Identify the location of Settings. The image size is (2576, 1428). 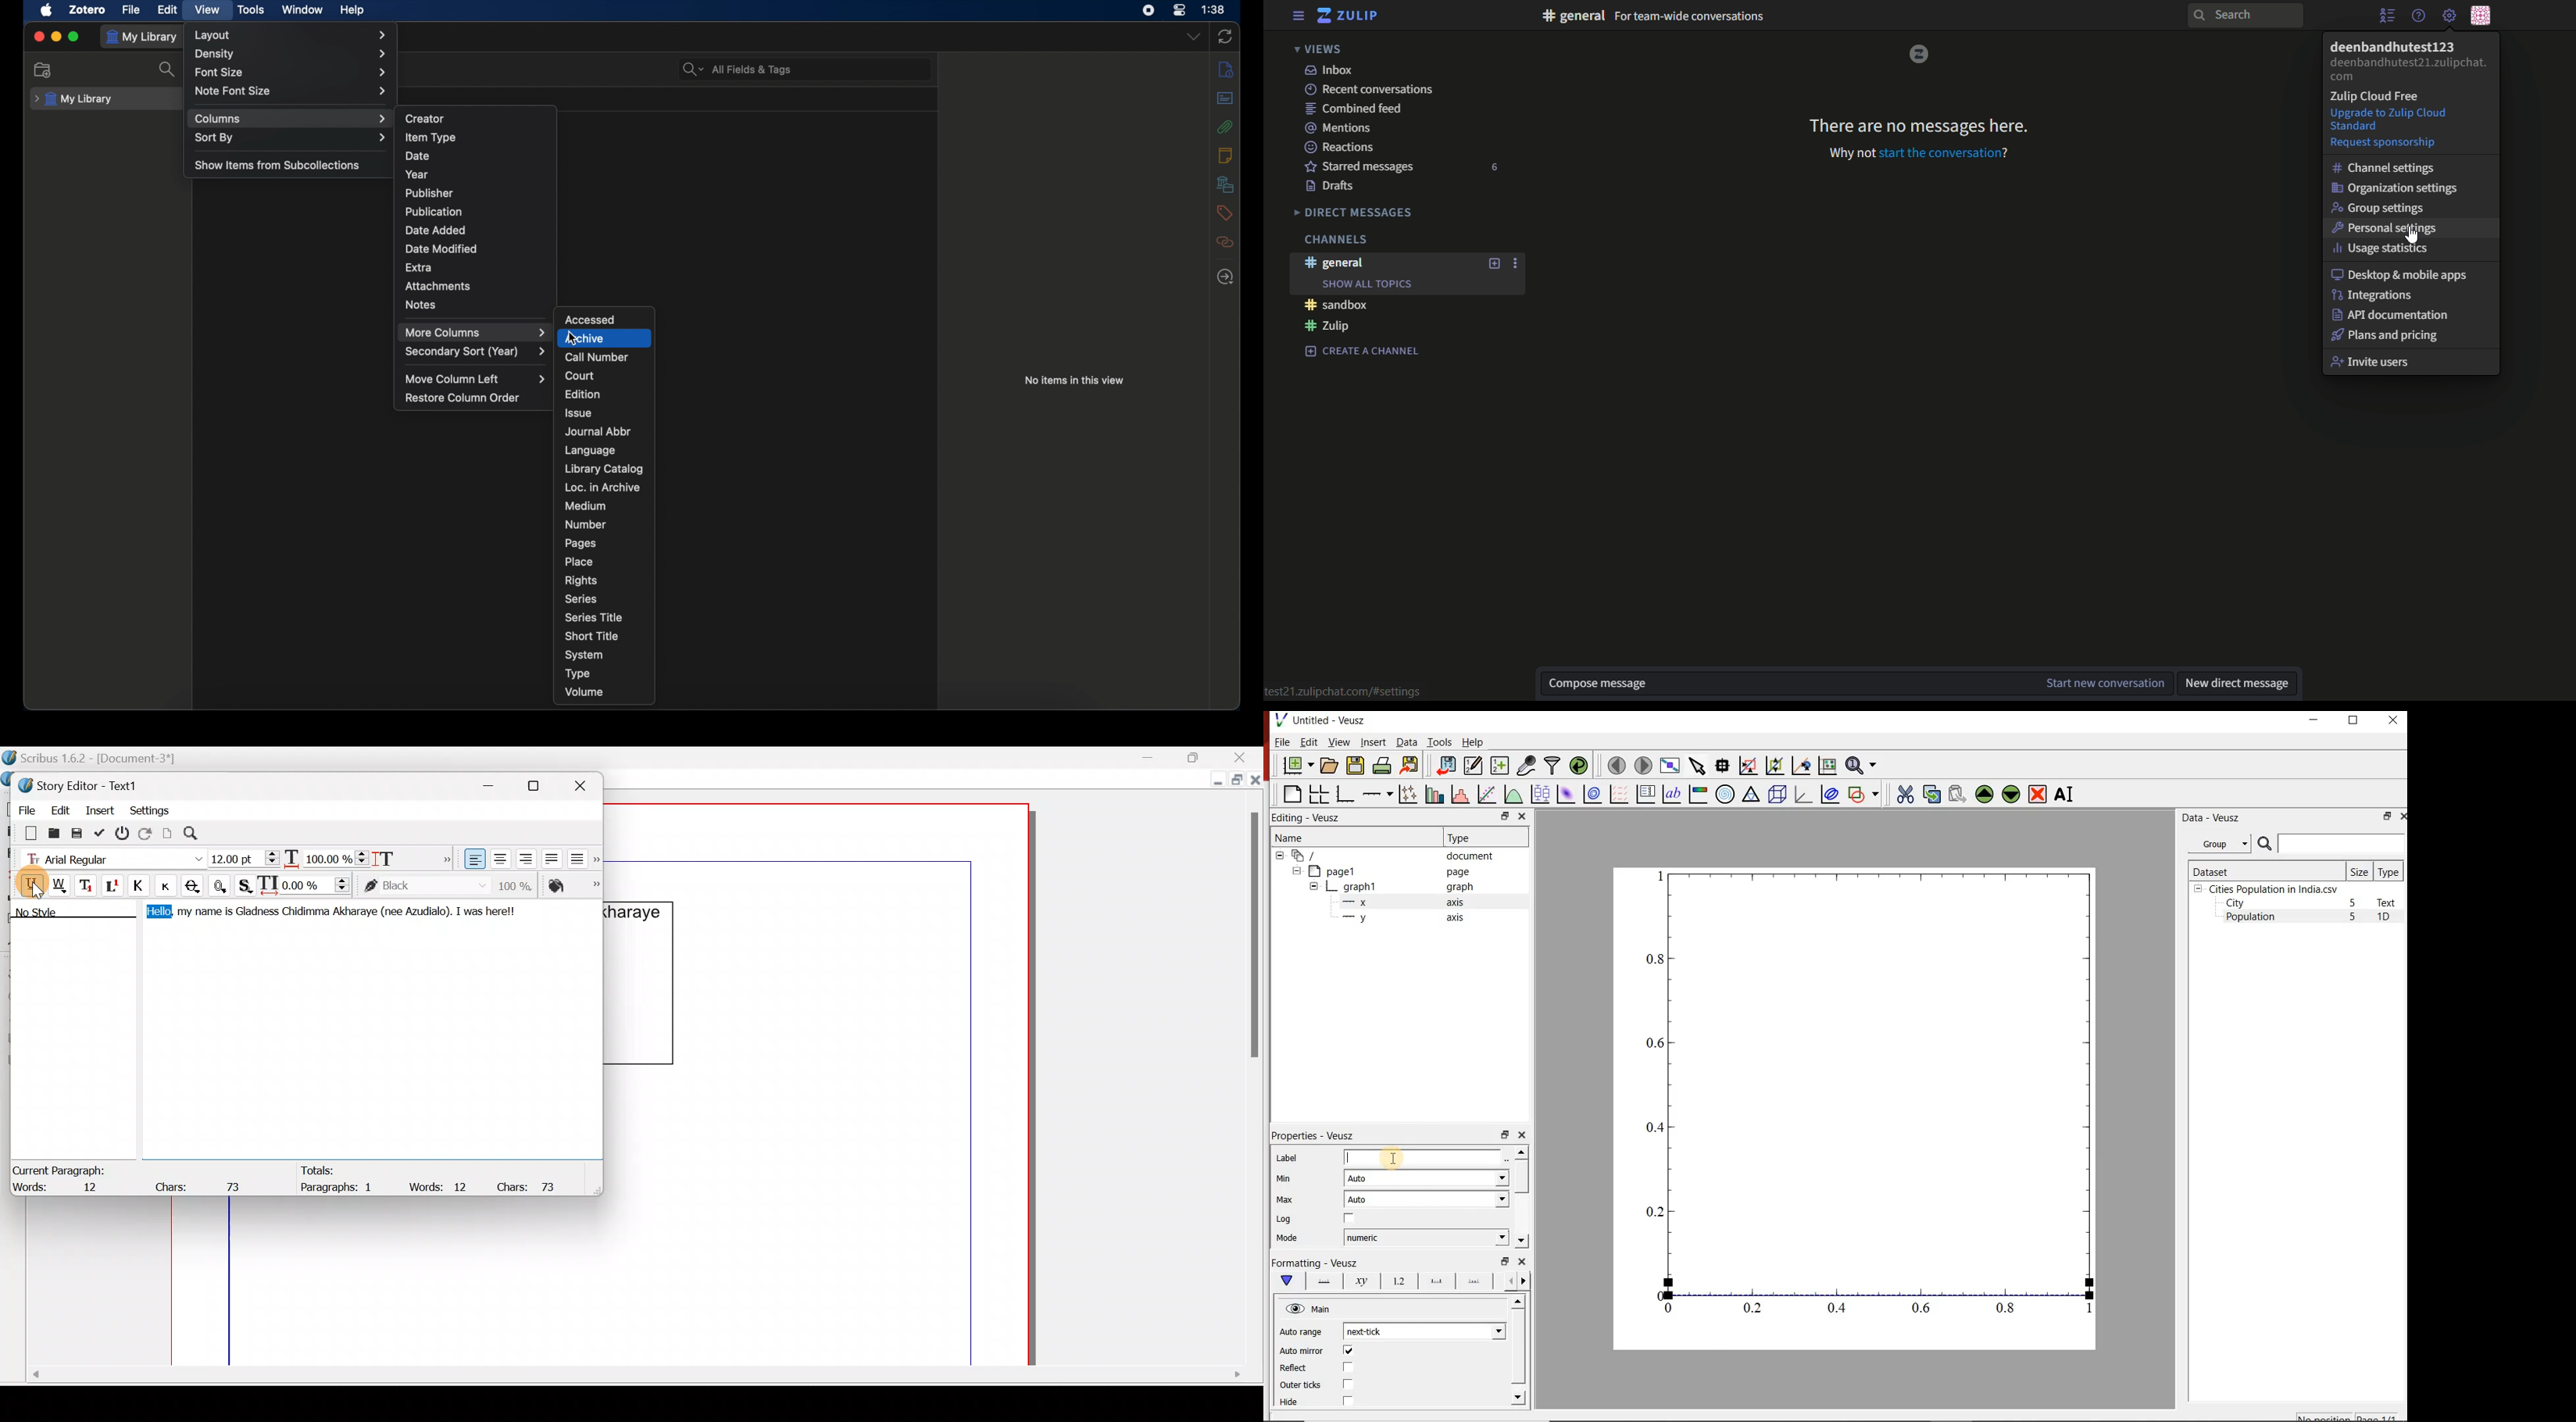
(149, 809).